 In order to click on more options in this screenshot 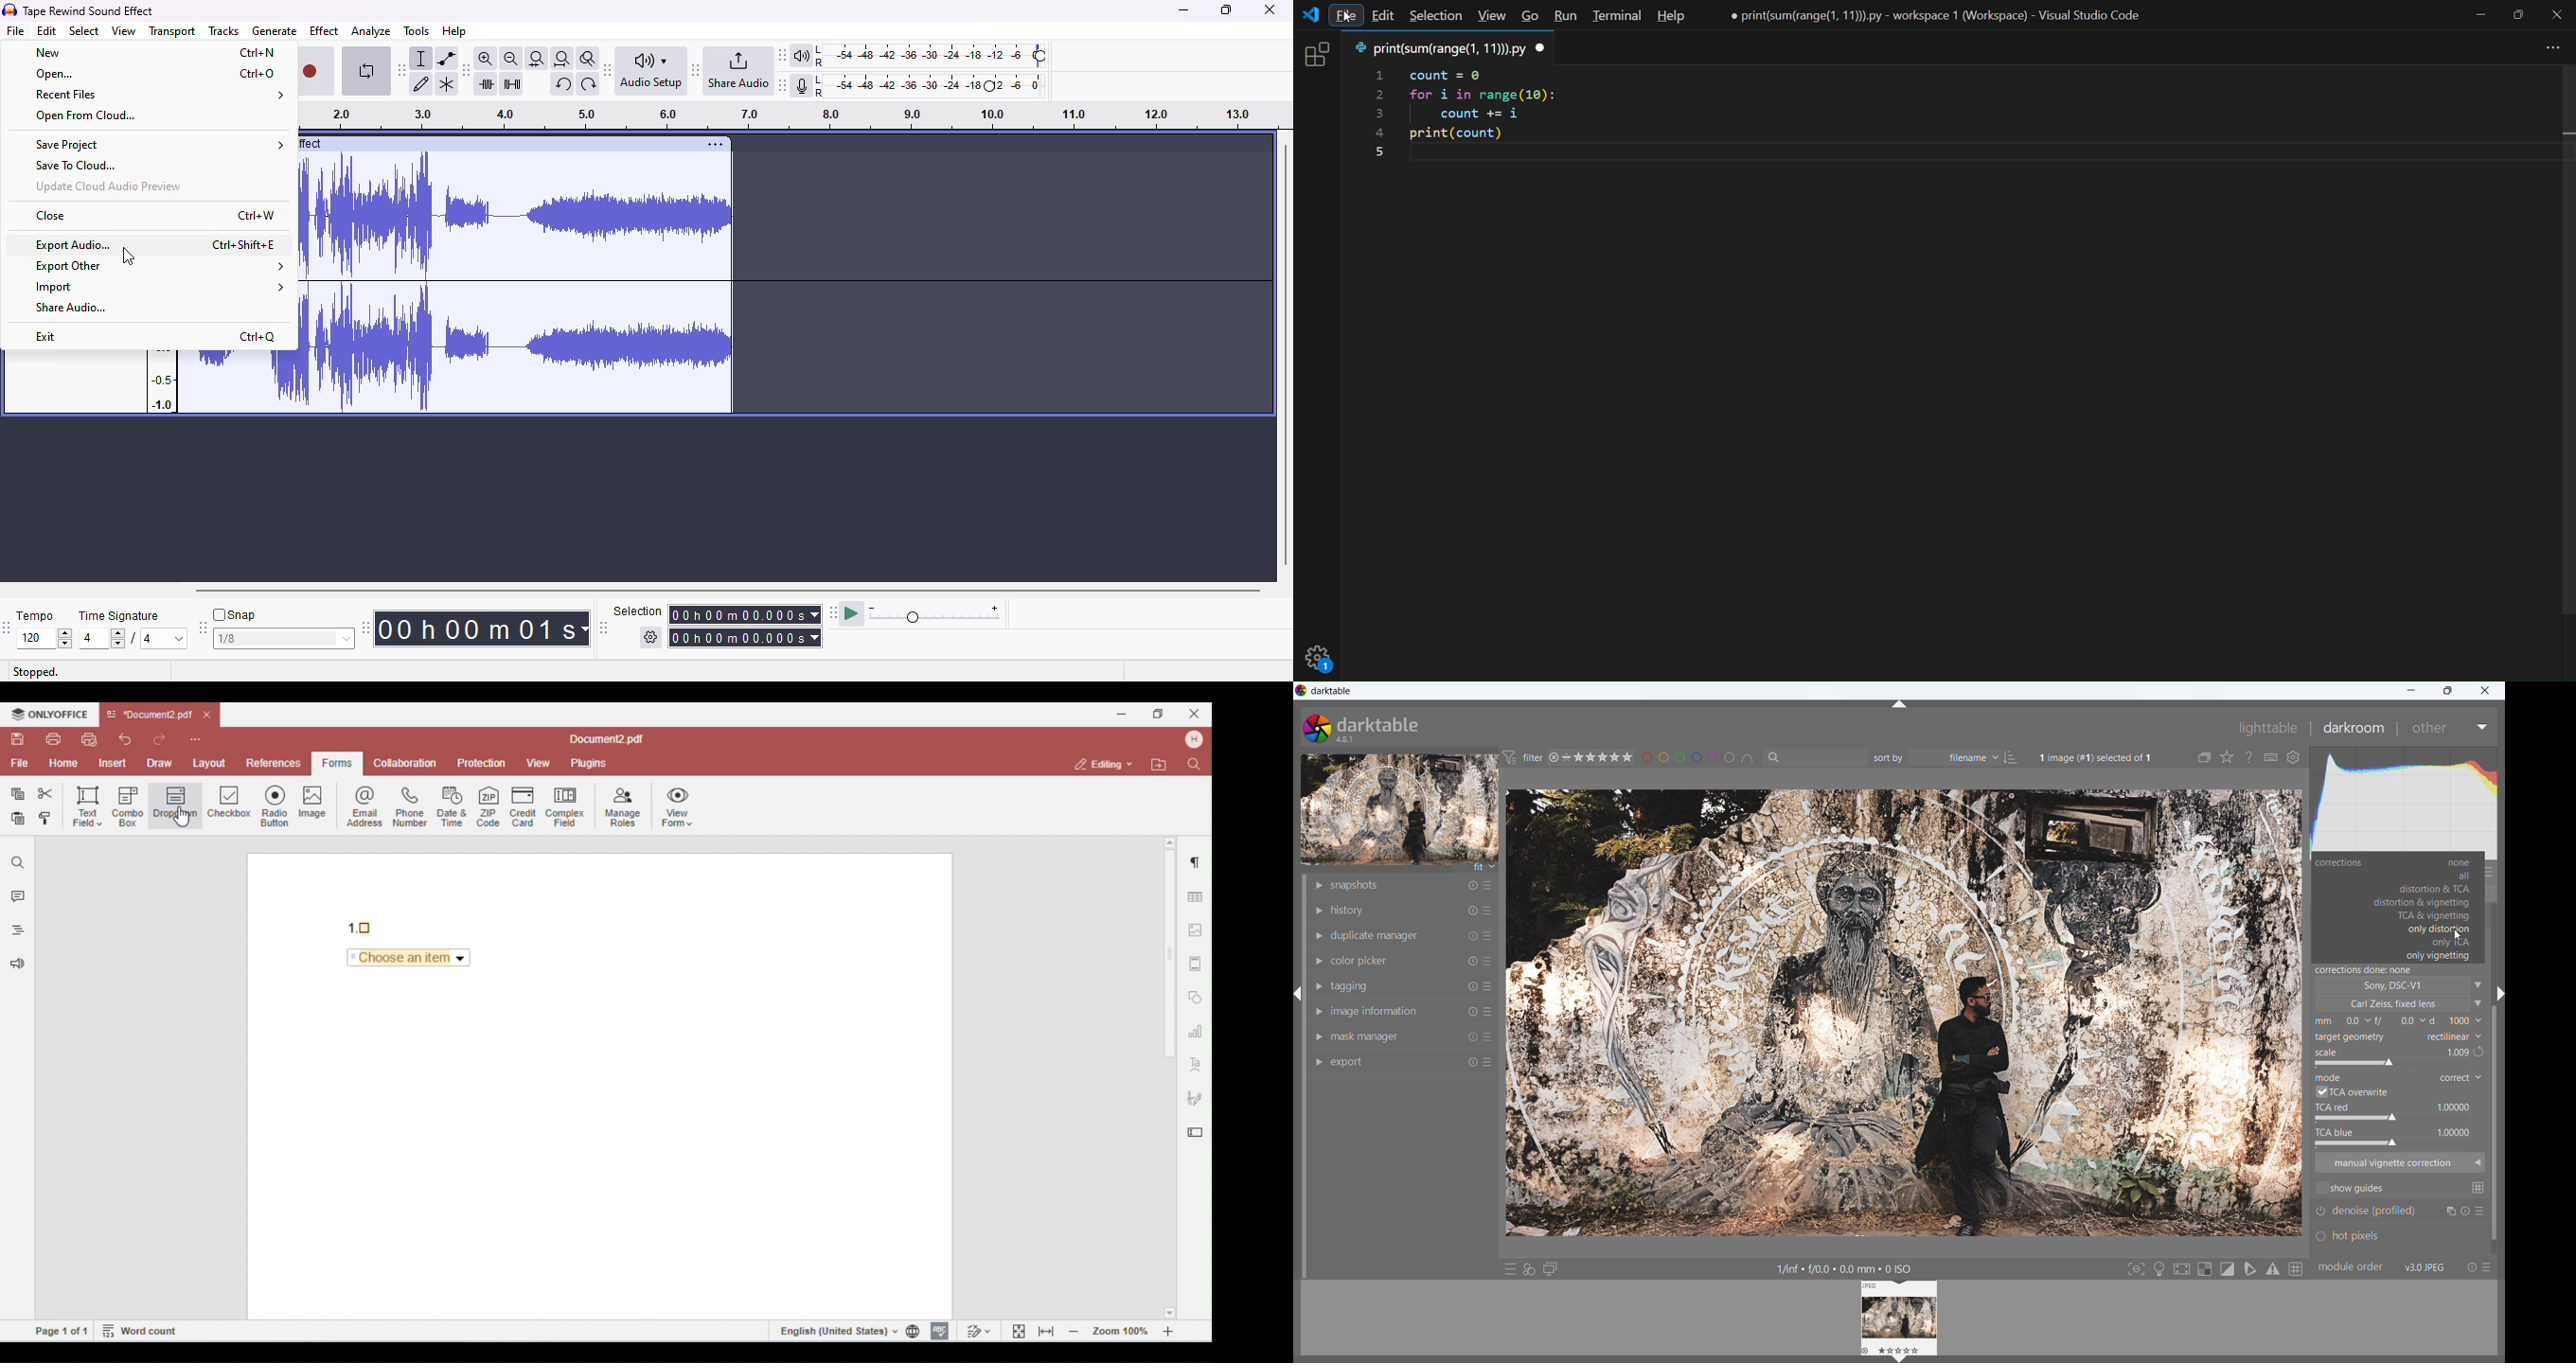, I will do `click(1489, 936)`.